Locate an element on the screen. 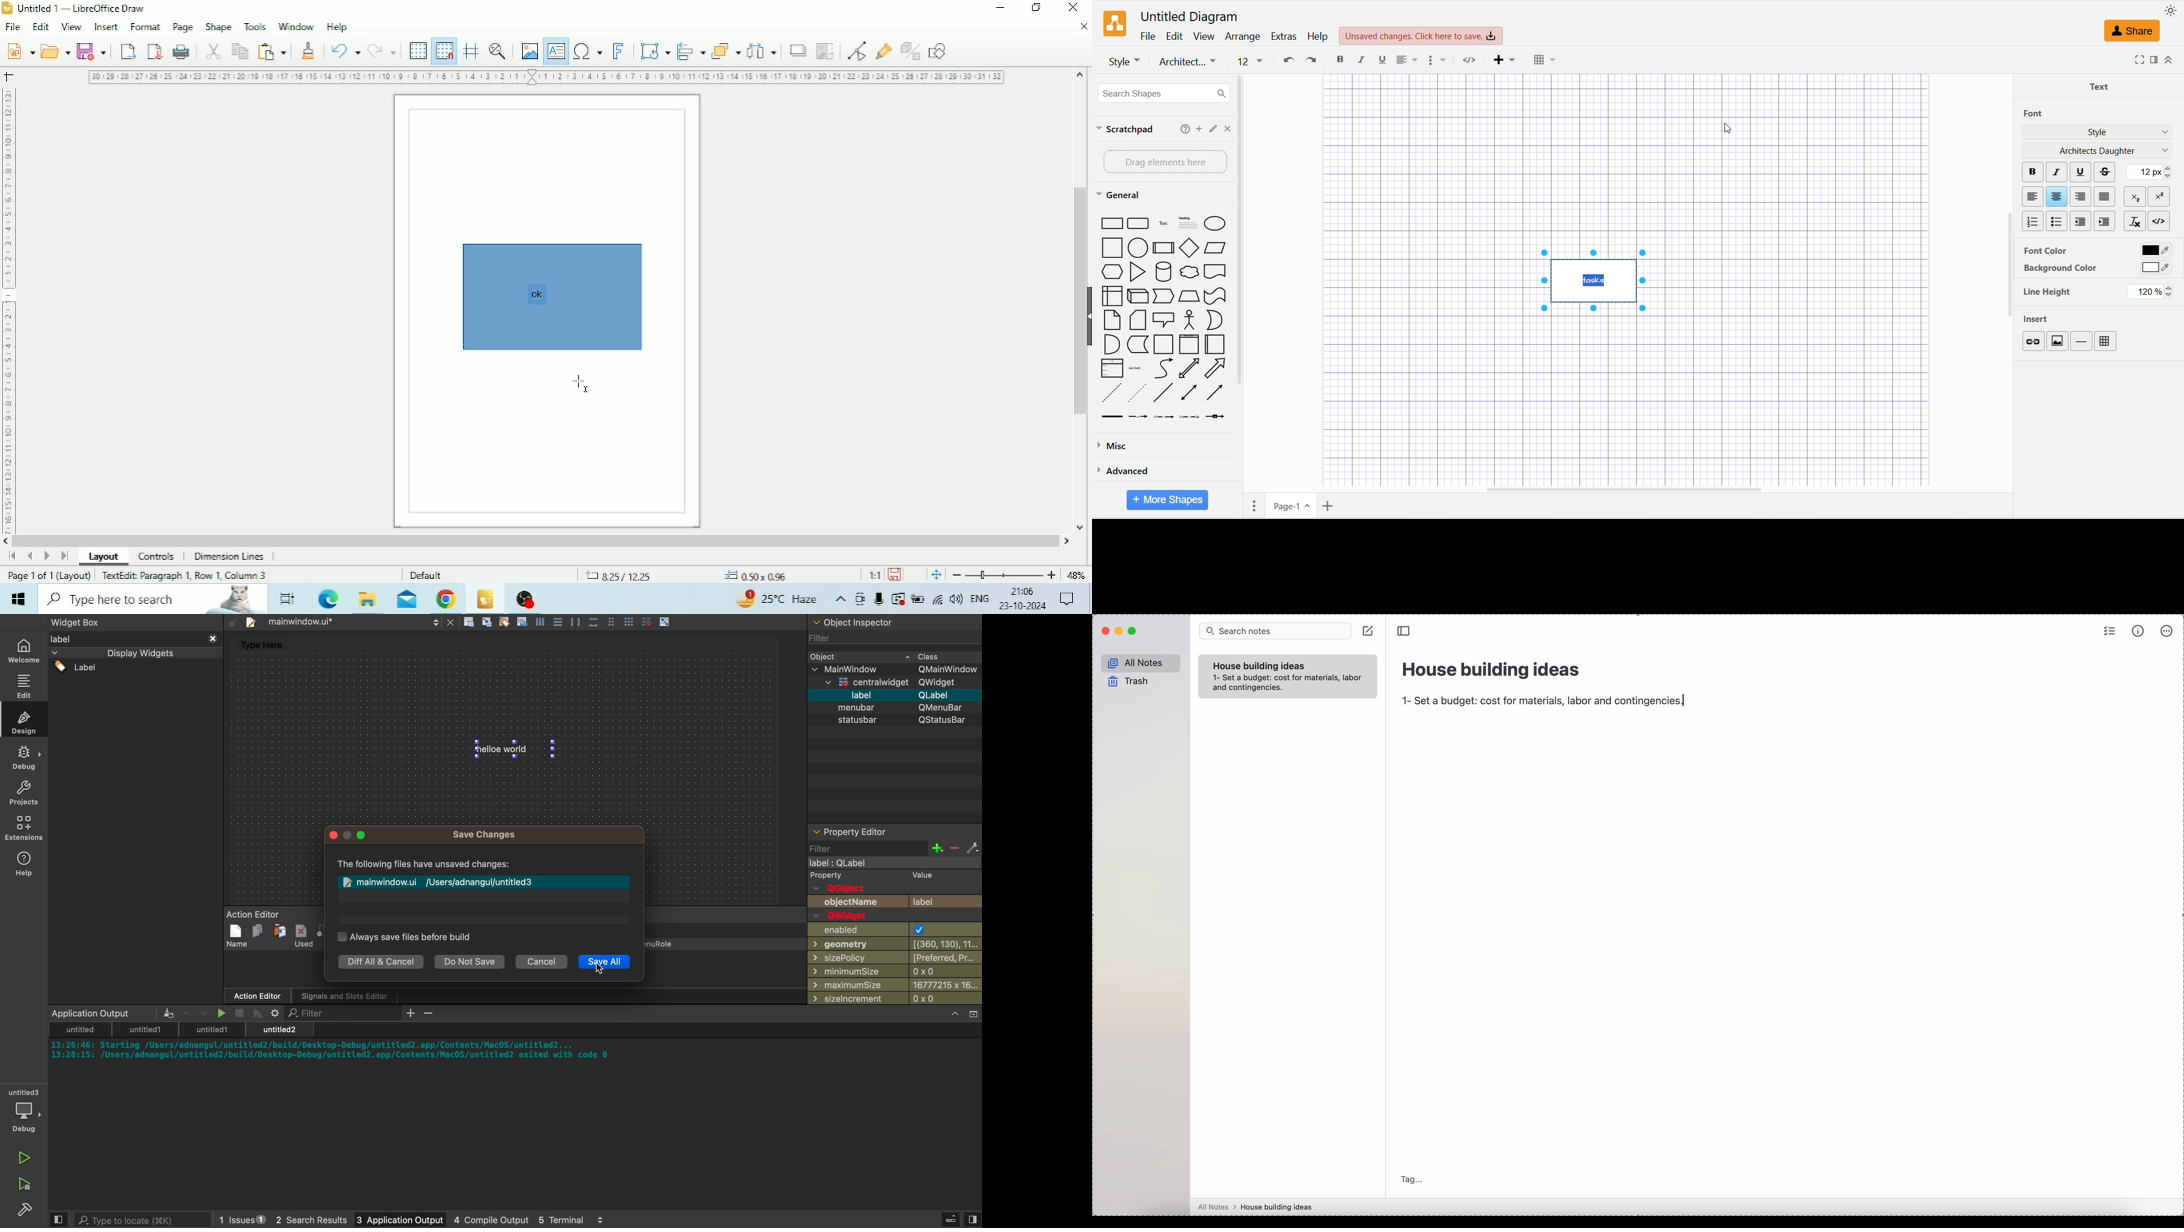 The height and width of the screenshot is (1232, 2184). Shadow is located at coordinates (799, 50).